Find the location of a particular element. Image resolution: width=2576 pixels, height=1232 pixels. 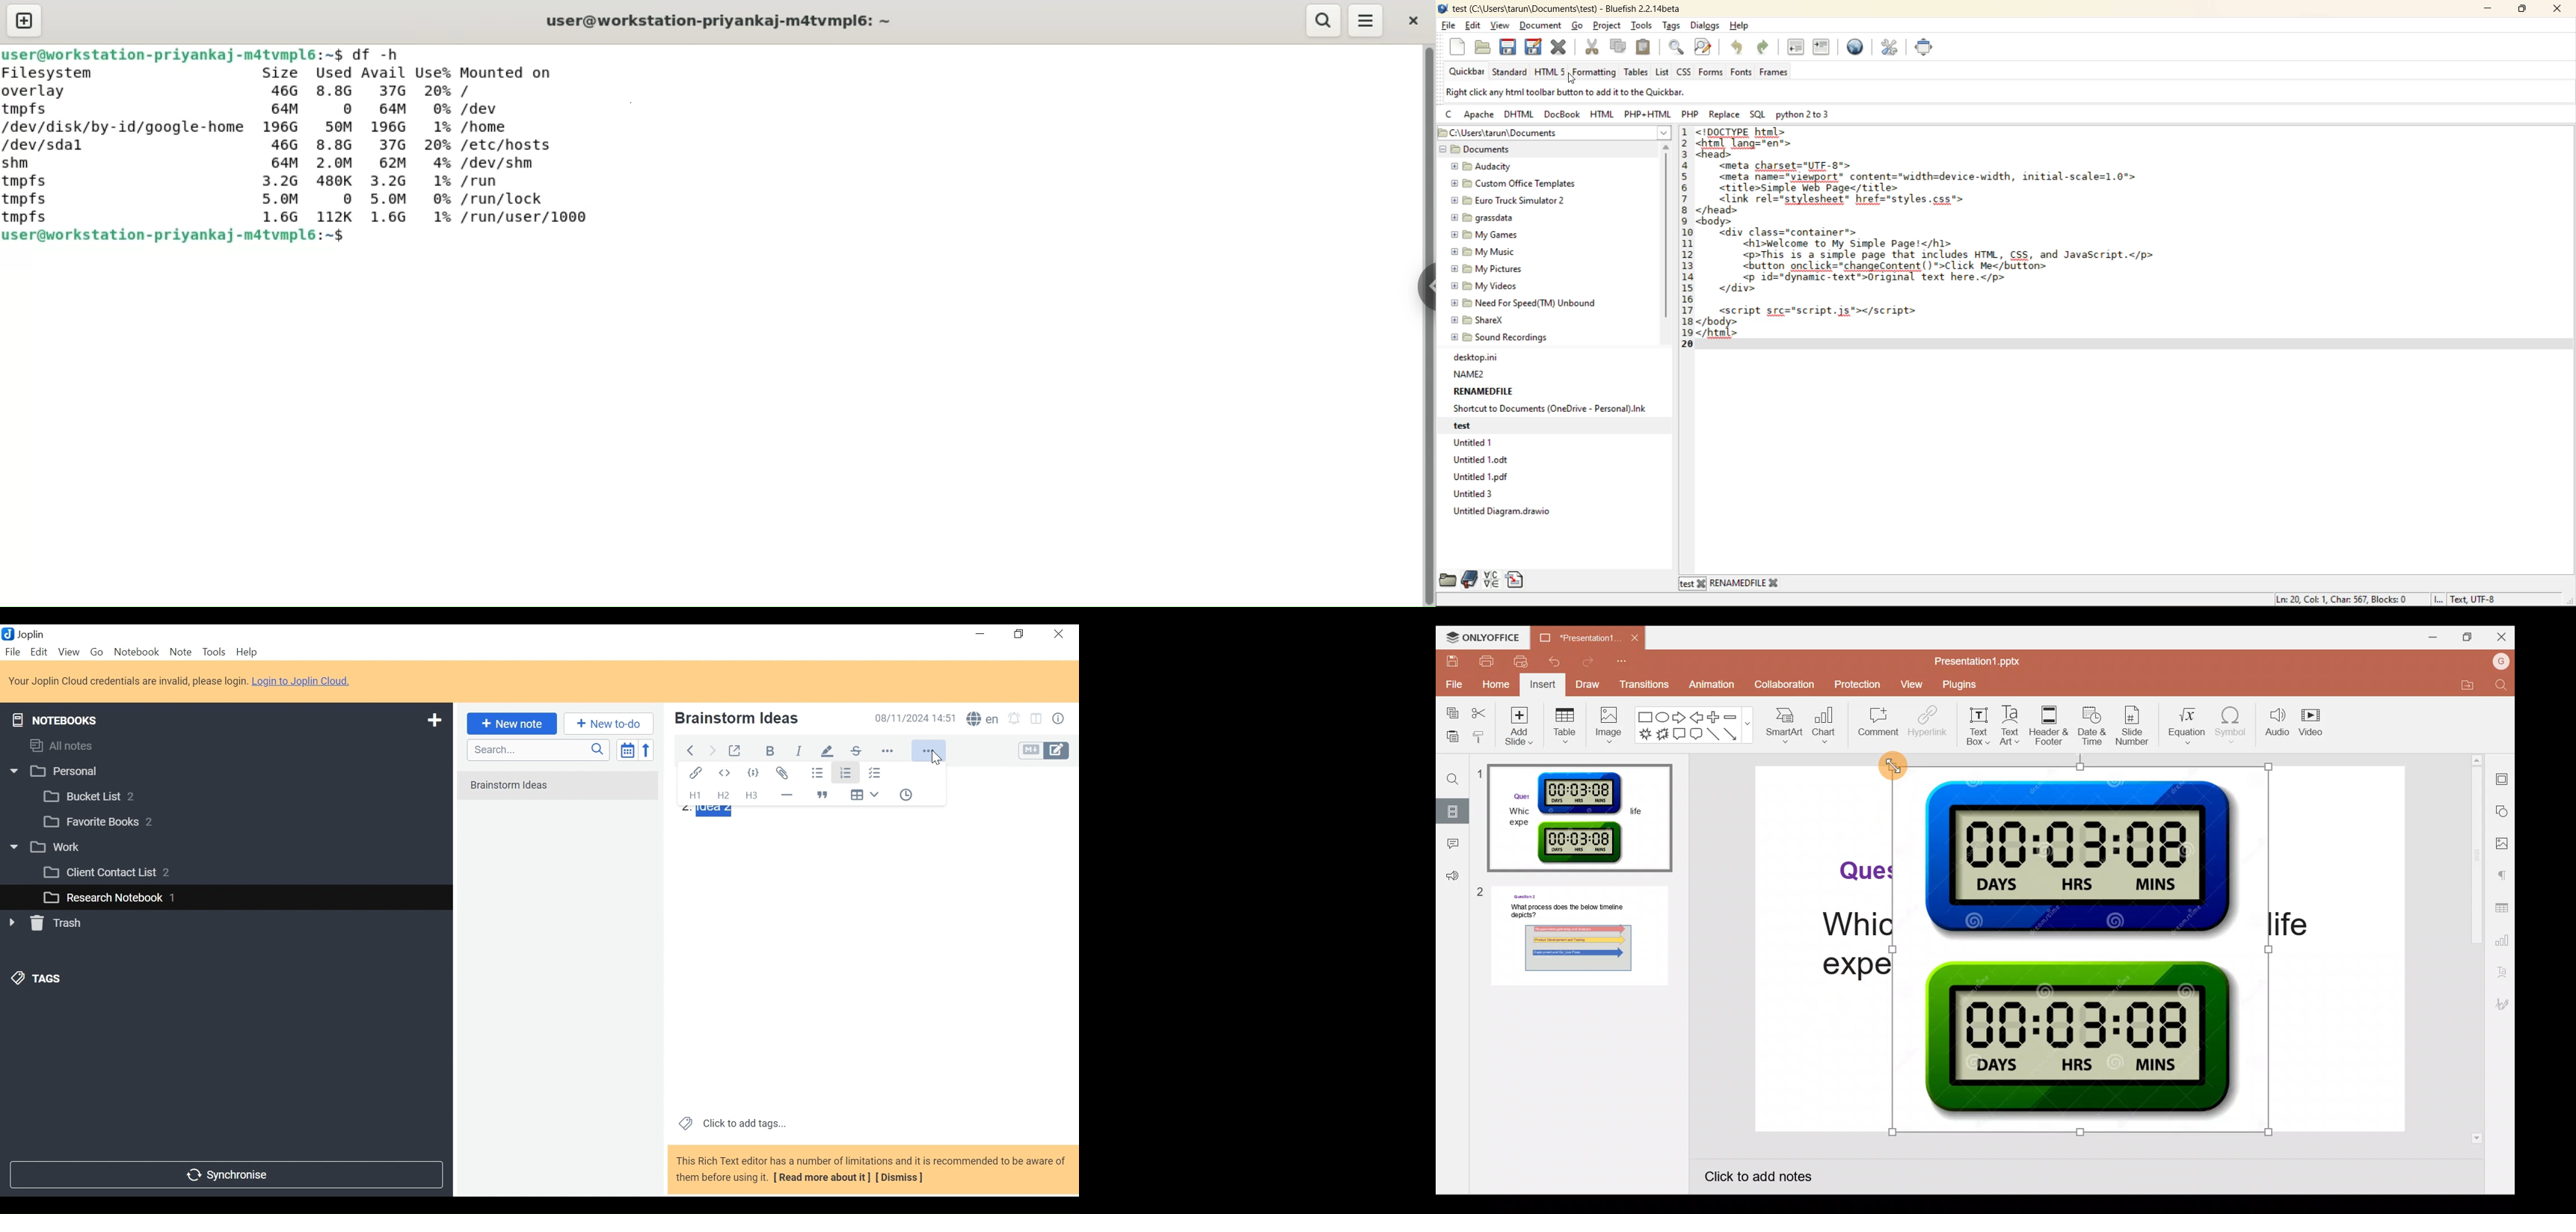

Login to Joplin Cloud is located at coordinates (305, 681).